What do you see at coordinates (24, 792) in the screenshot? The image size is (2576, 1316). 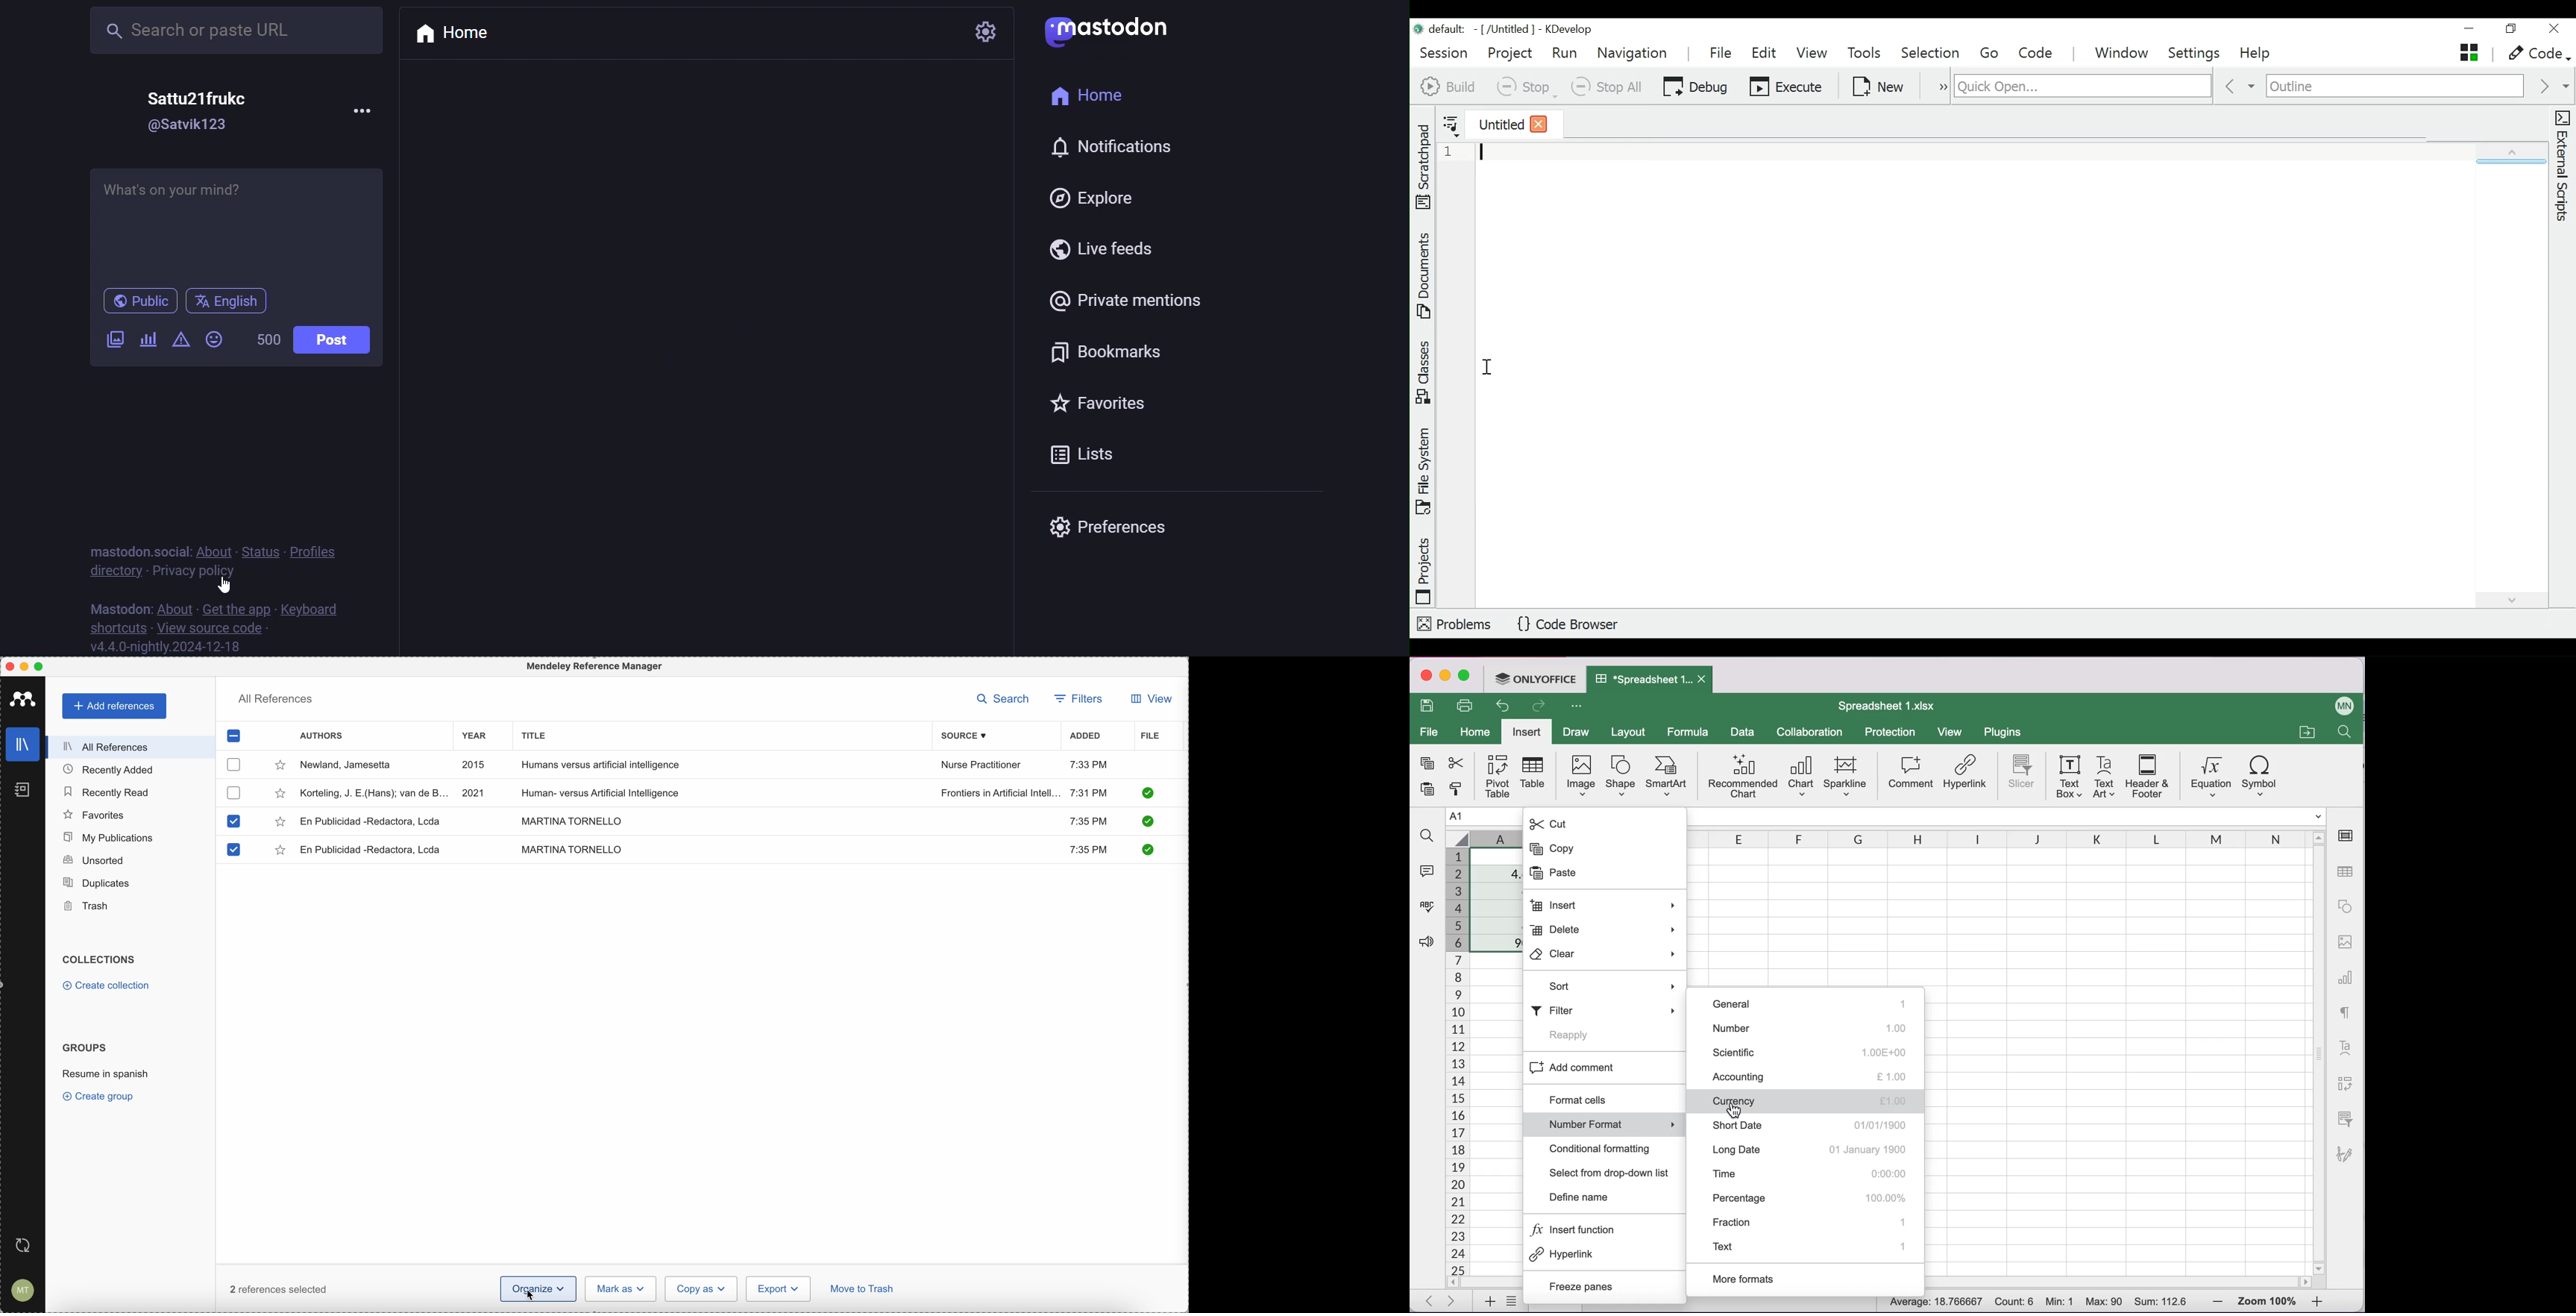 I see `notebooks` at bounding box center [24, 792].